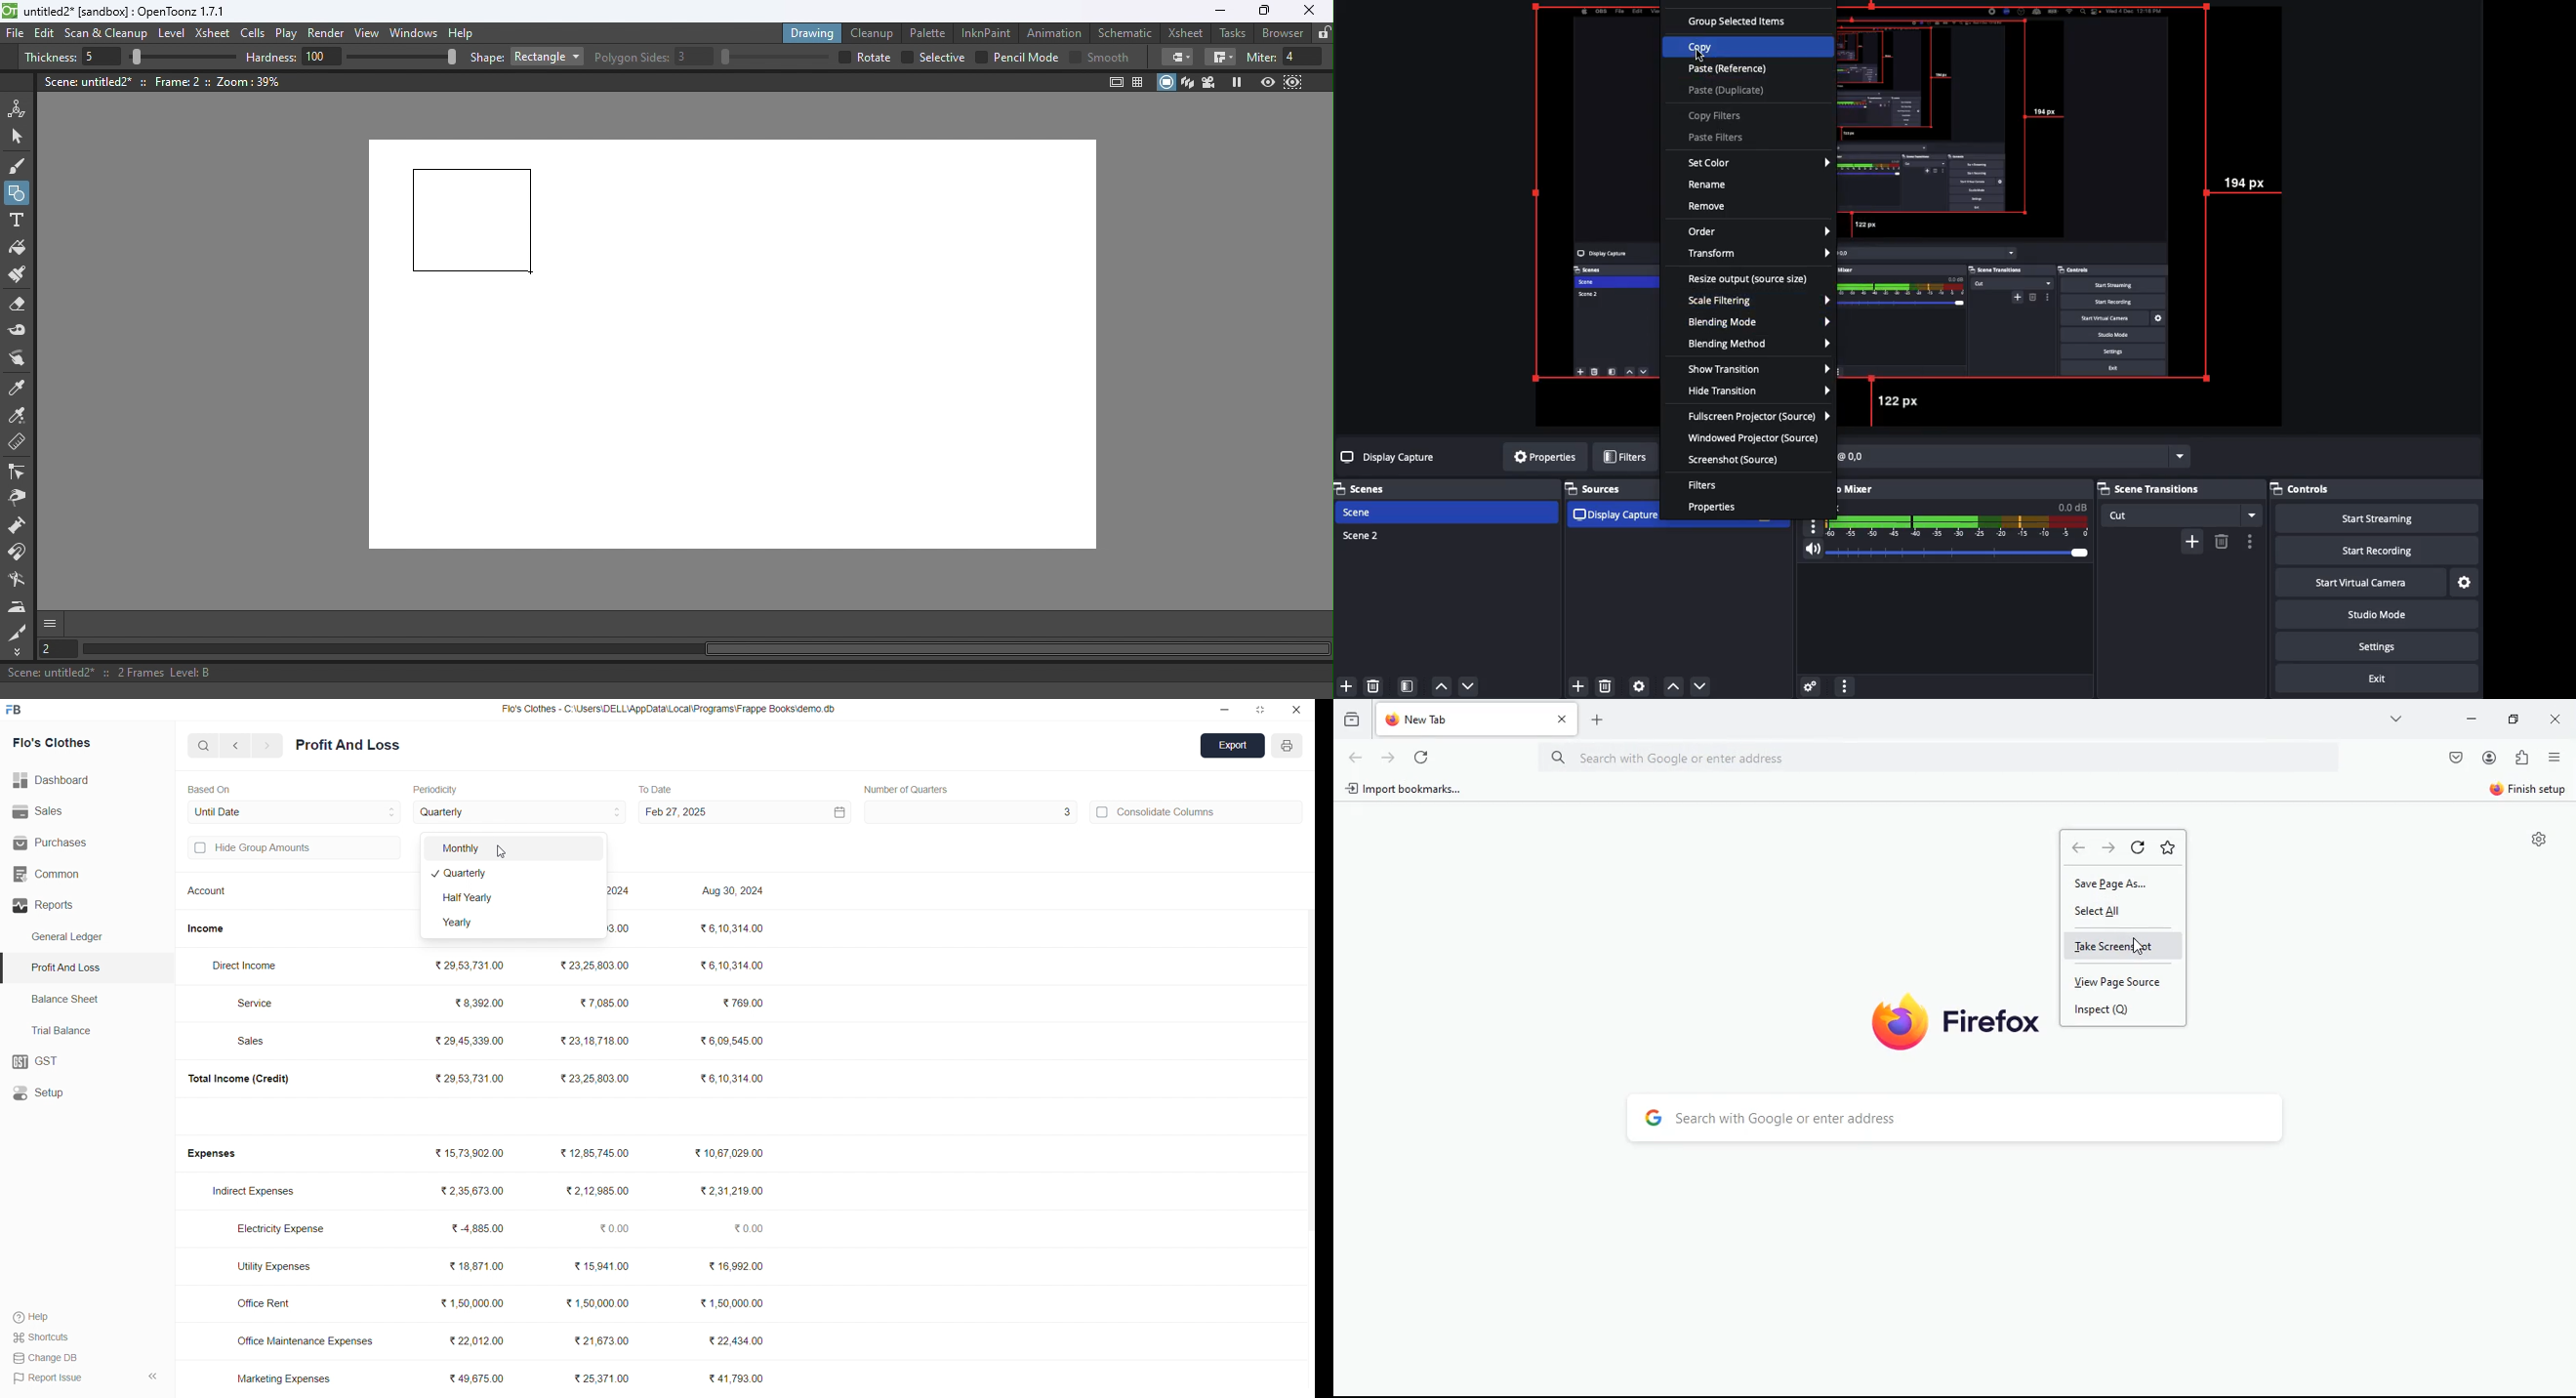 The image size is (2576, 1400). Describe the element at coordinates (284, 1378) in the screenshot. I see `Marketing Expenses` at that location.